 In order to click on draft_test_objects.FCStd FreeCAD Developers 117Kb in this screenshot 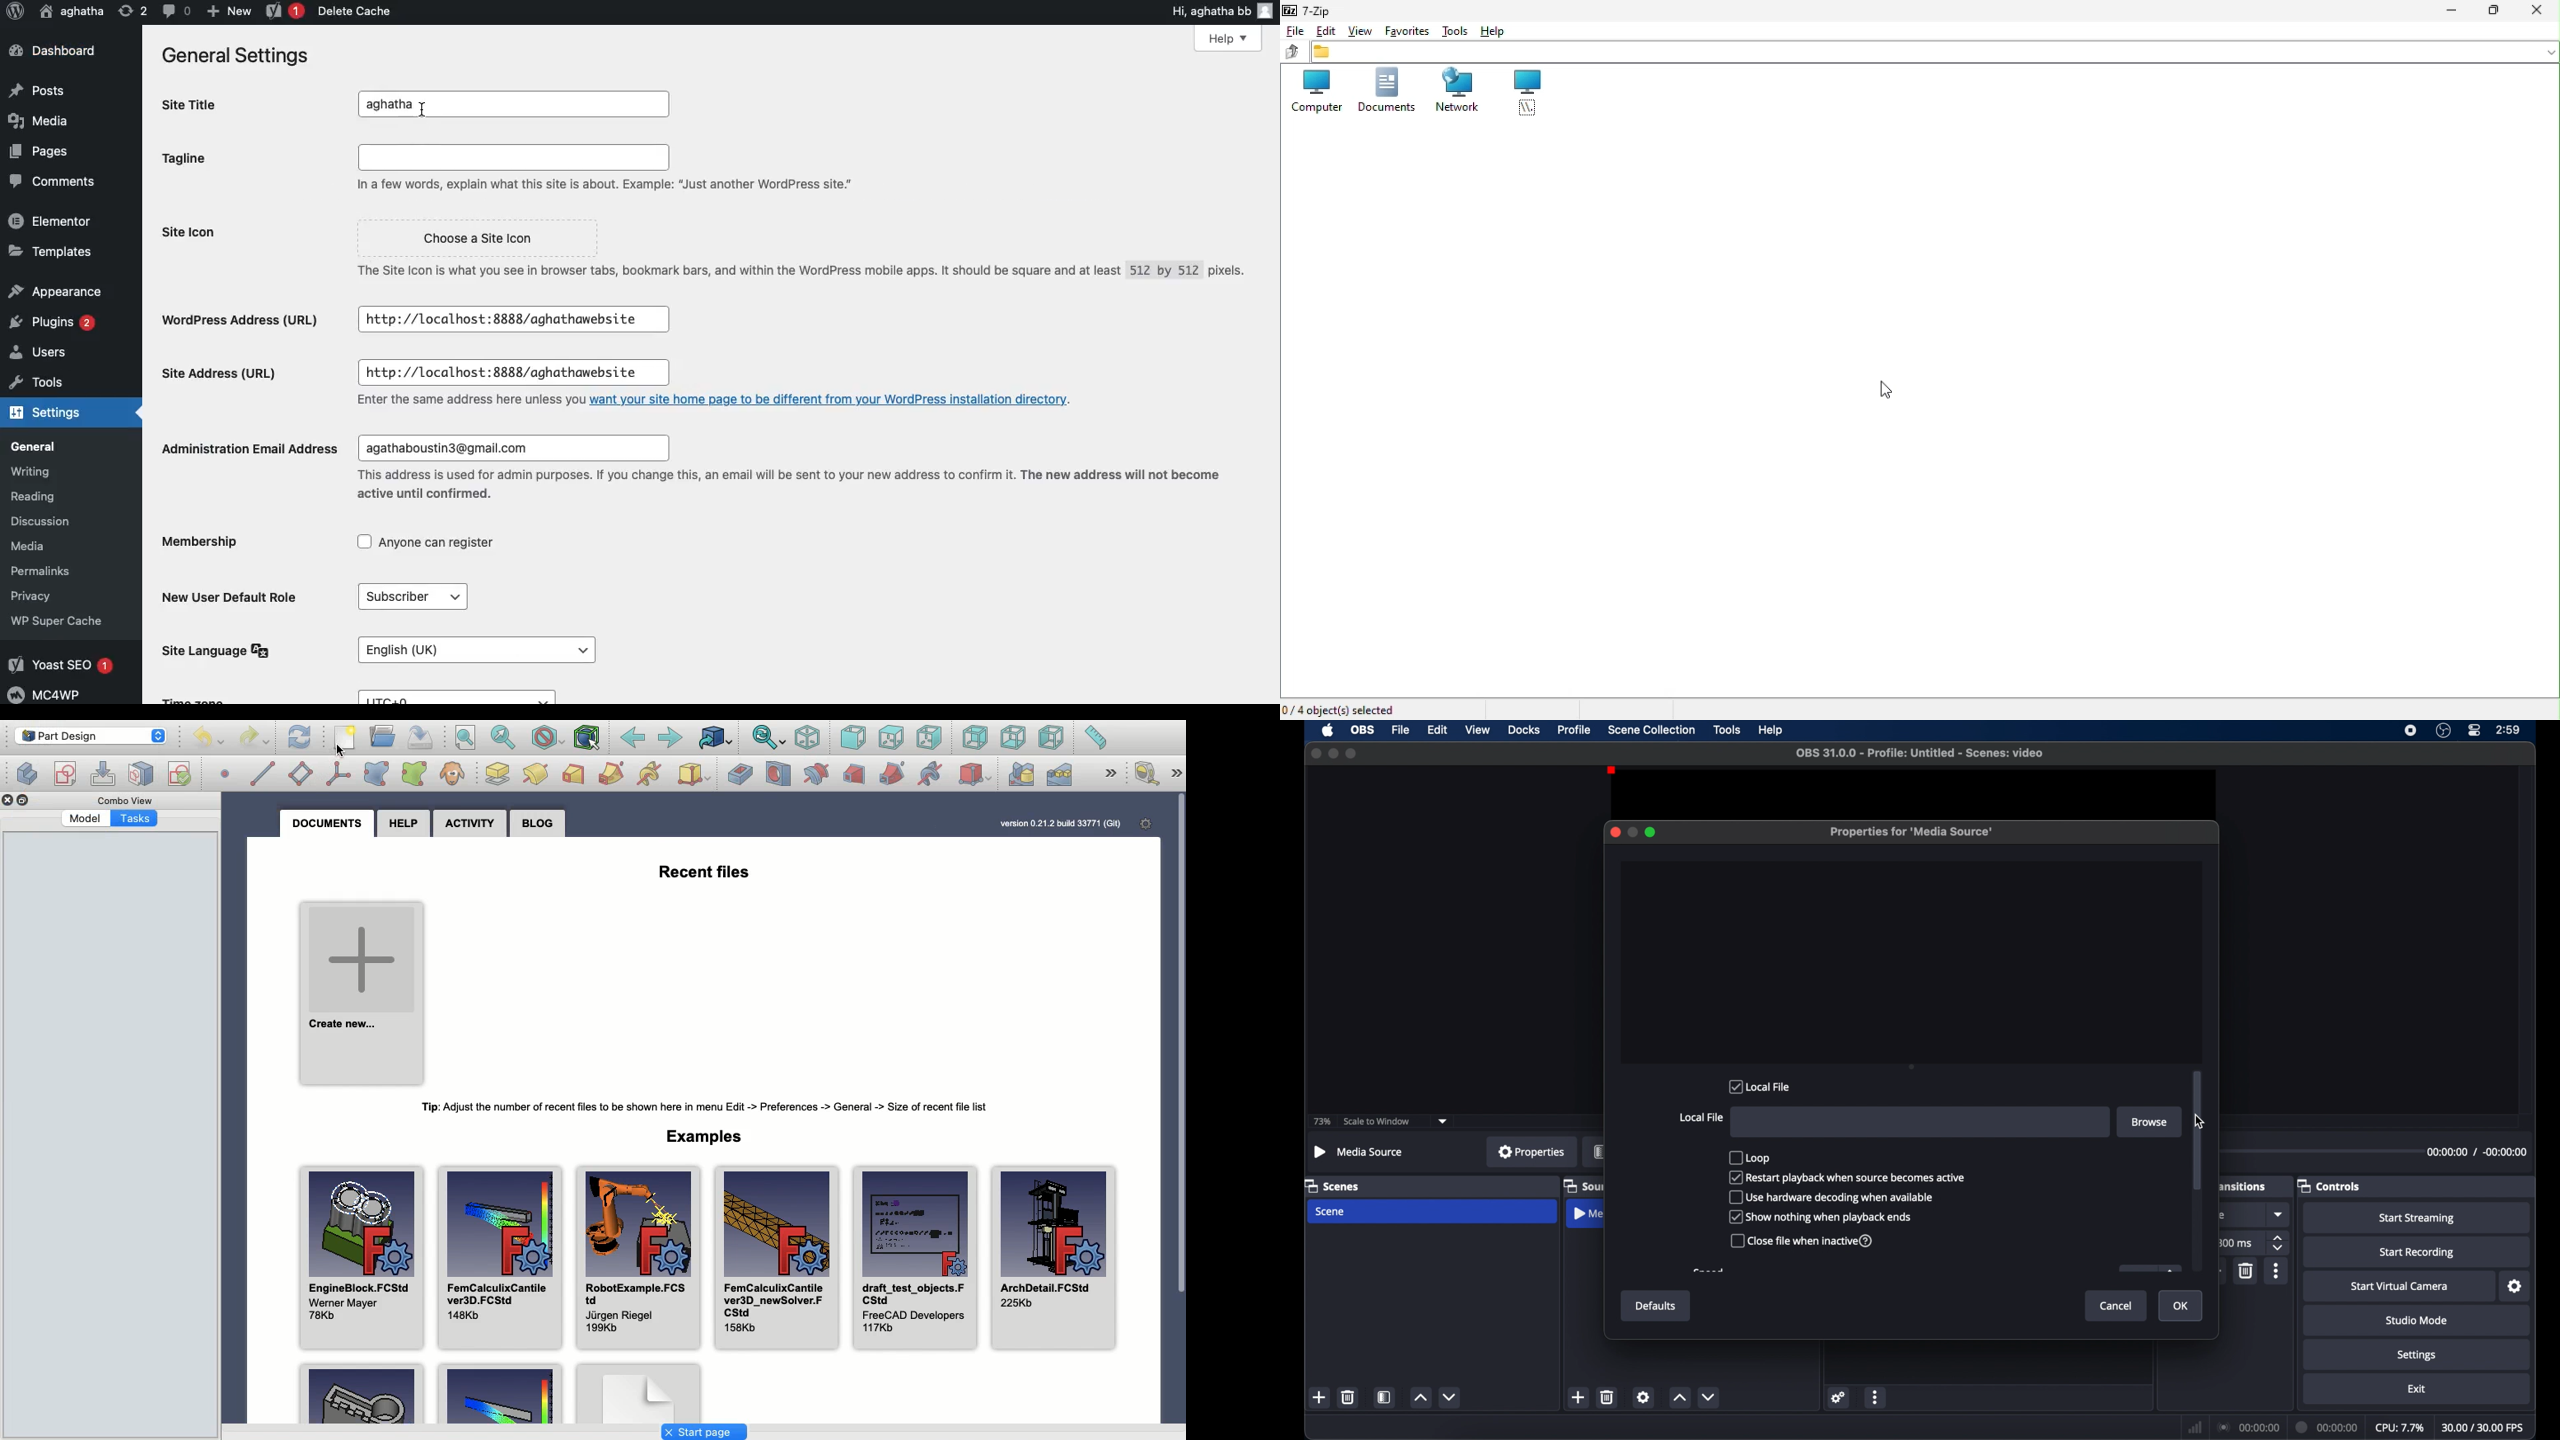, I will do `click(915, 1255)`.